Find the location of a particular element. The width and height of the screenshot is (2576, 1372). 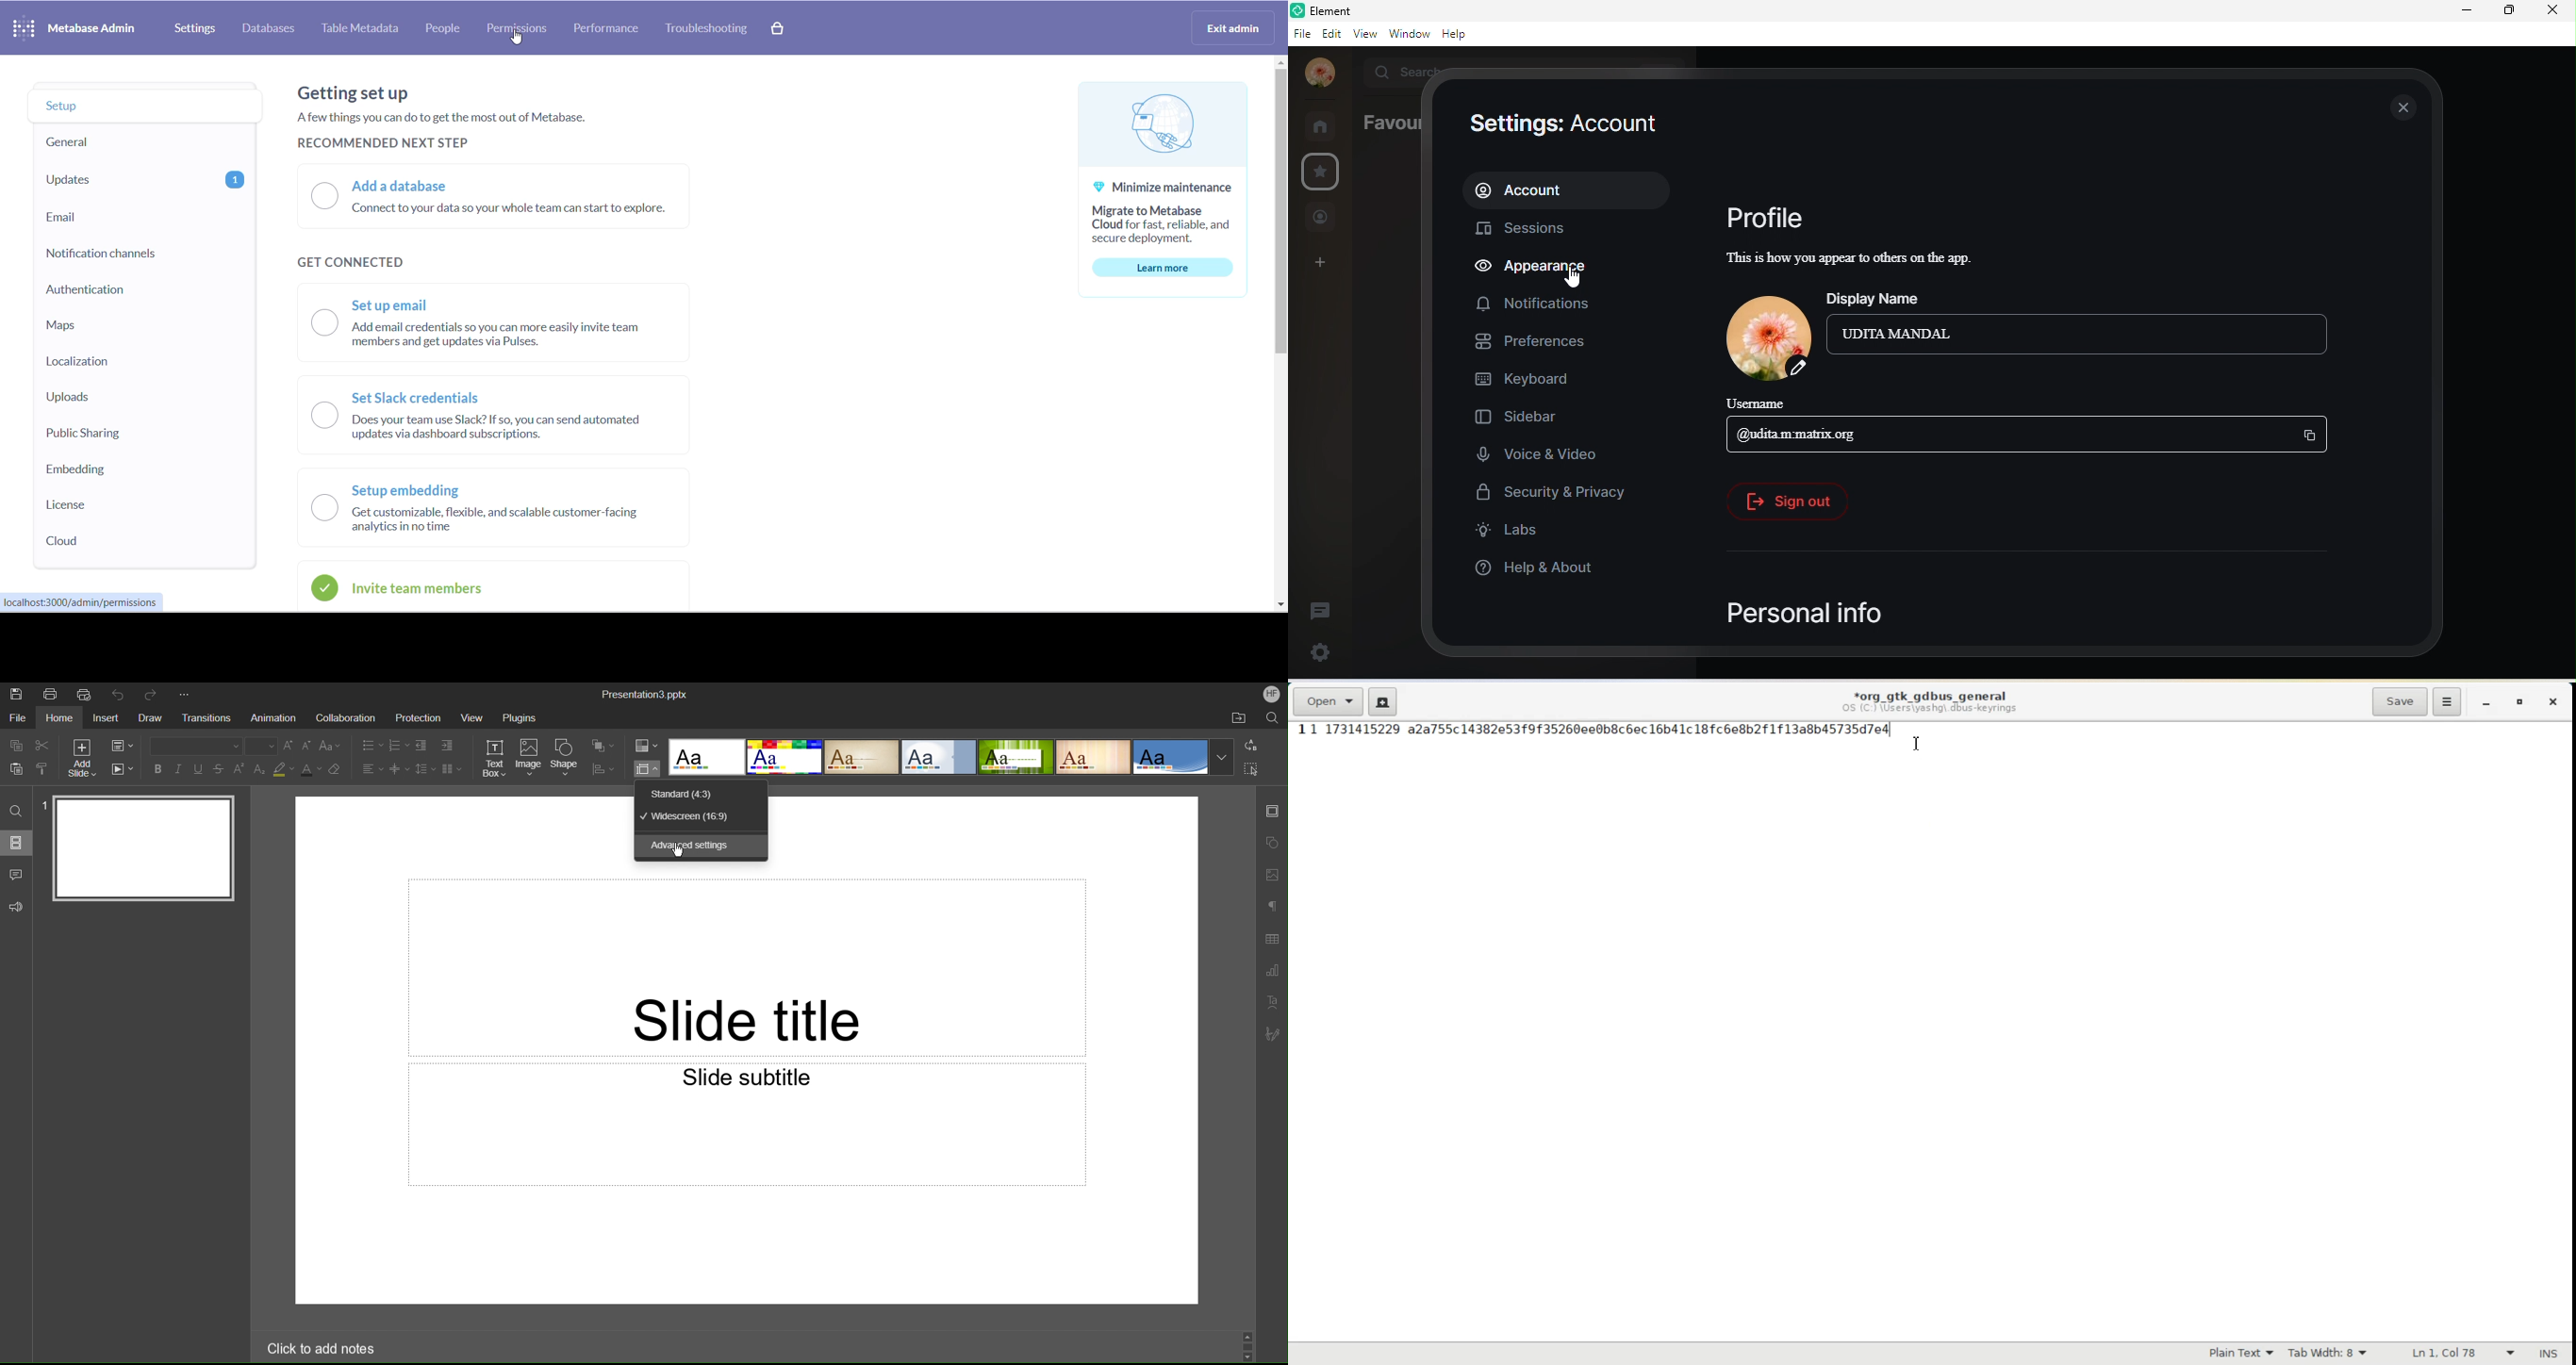

Draw is located at coordinates (150, 719).